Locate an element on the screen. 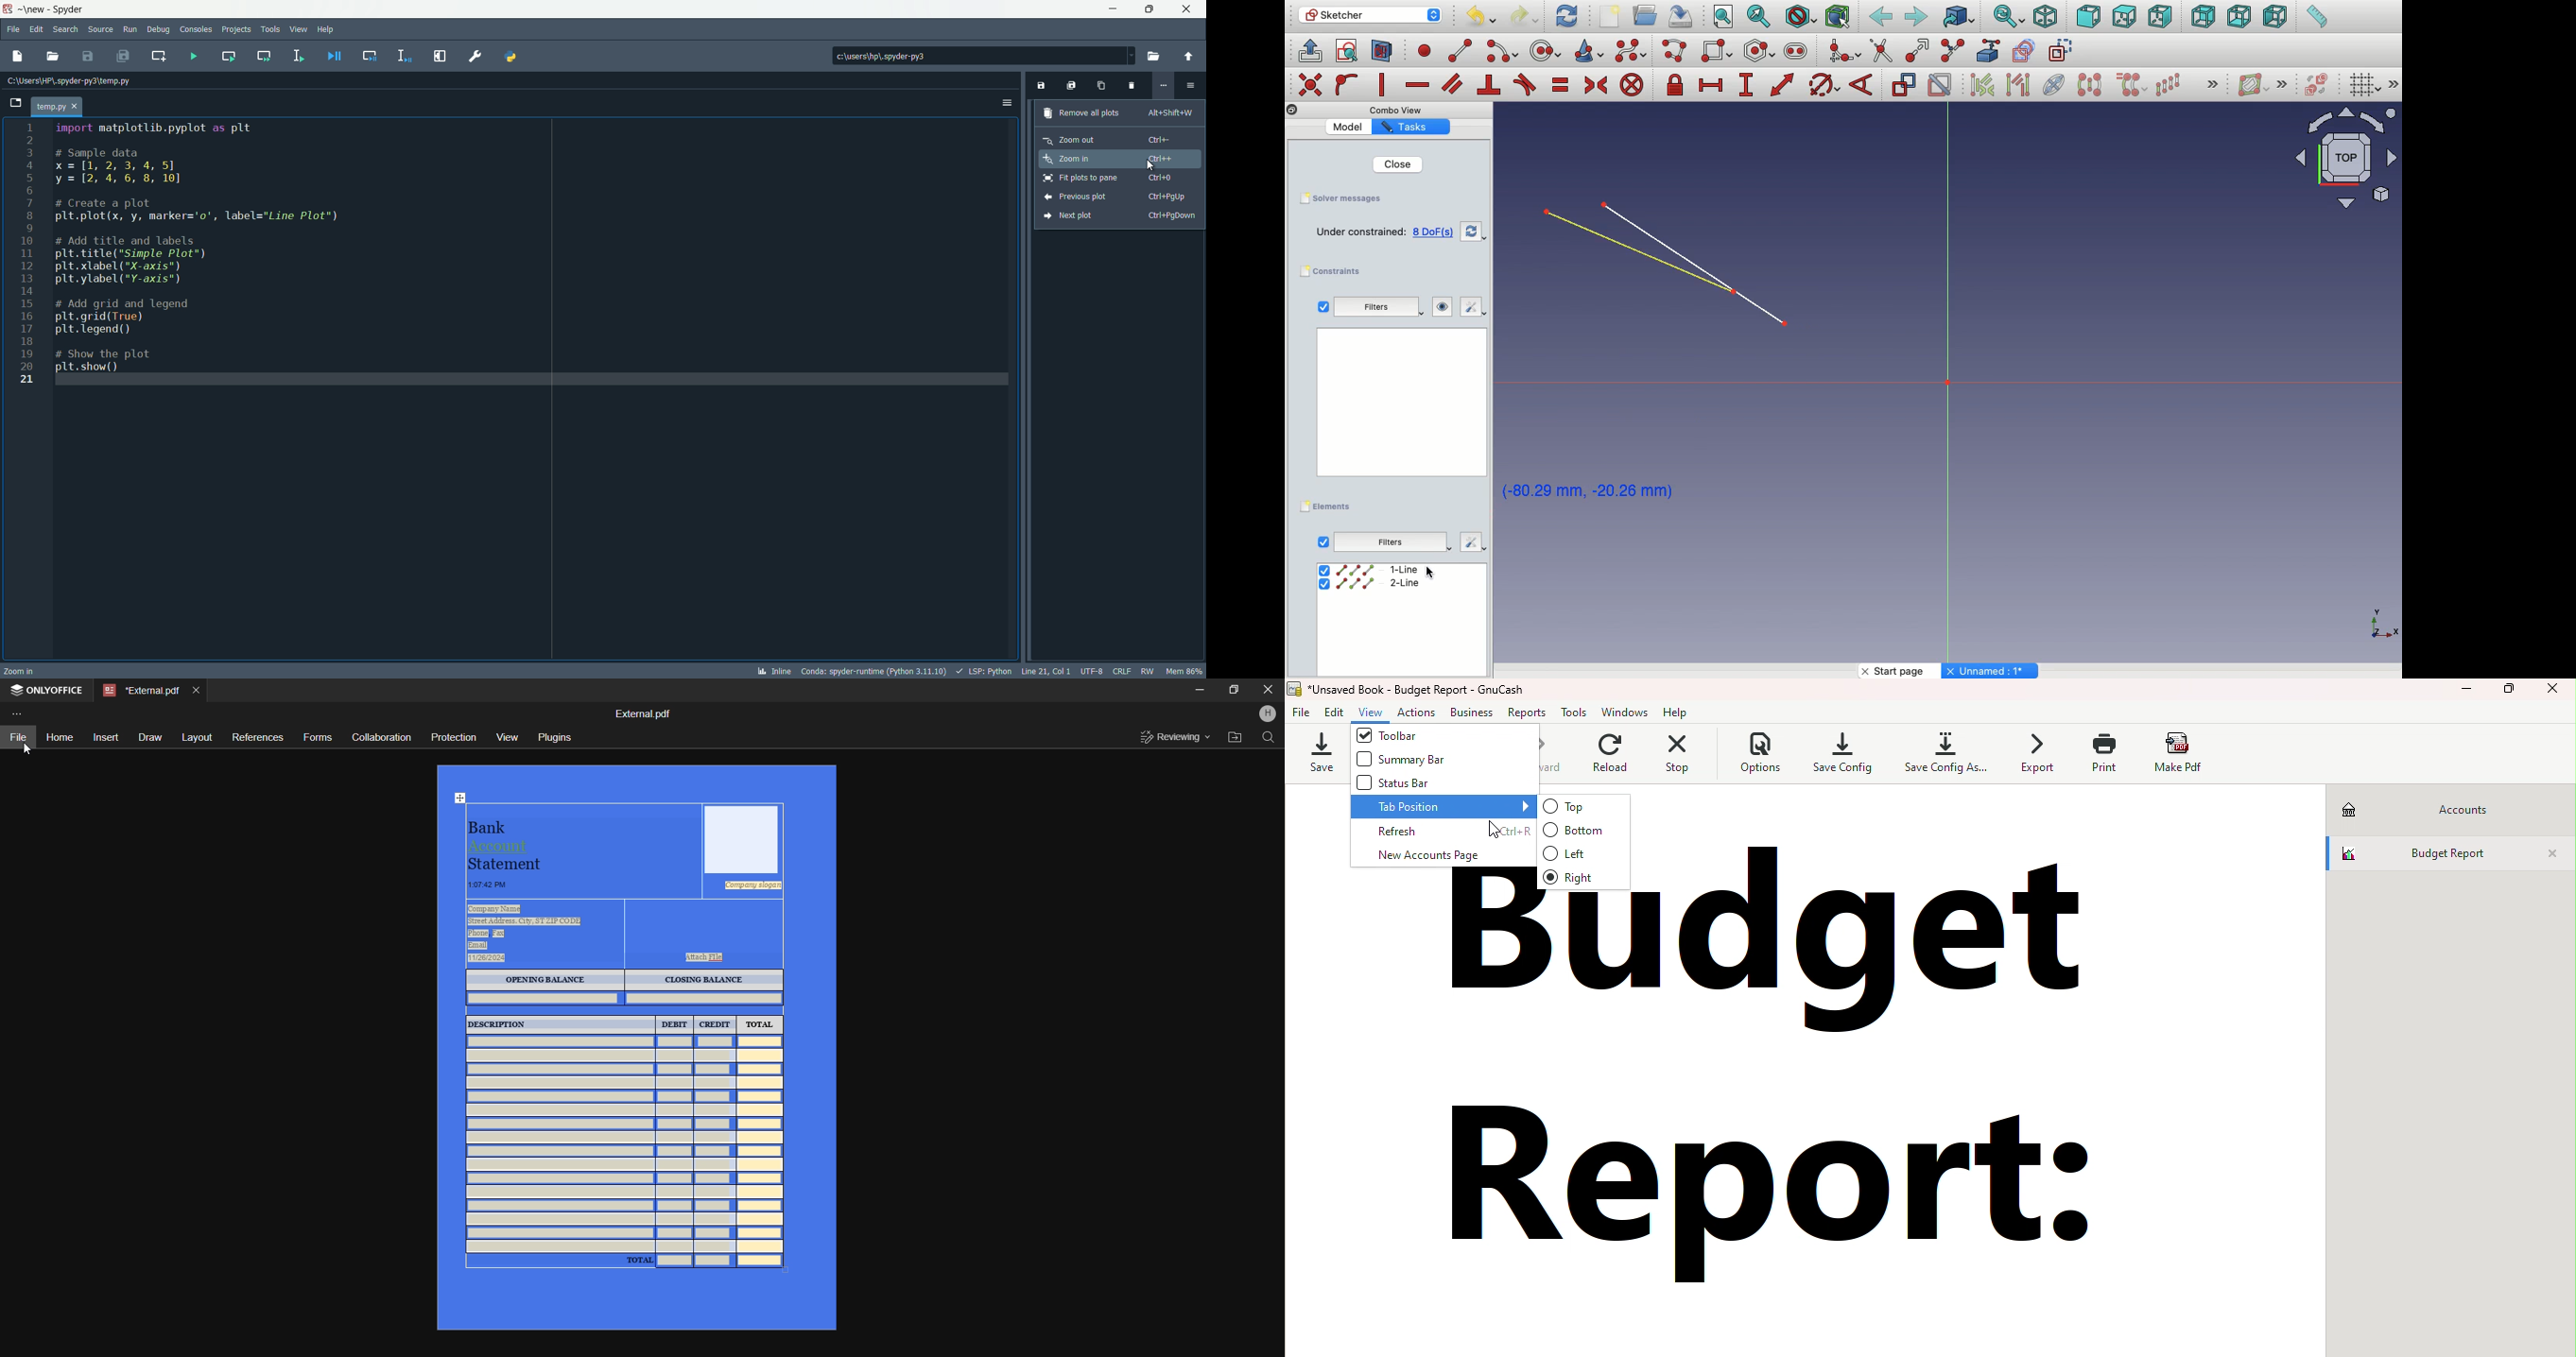 The height and width of the screenshot is (1372, 2576). rw is located at coordinates (1148, 670).